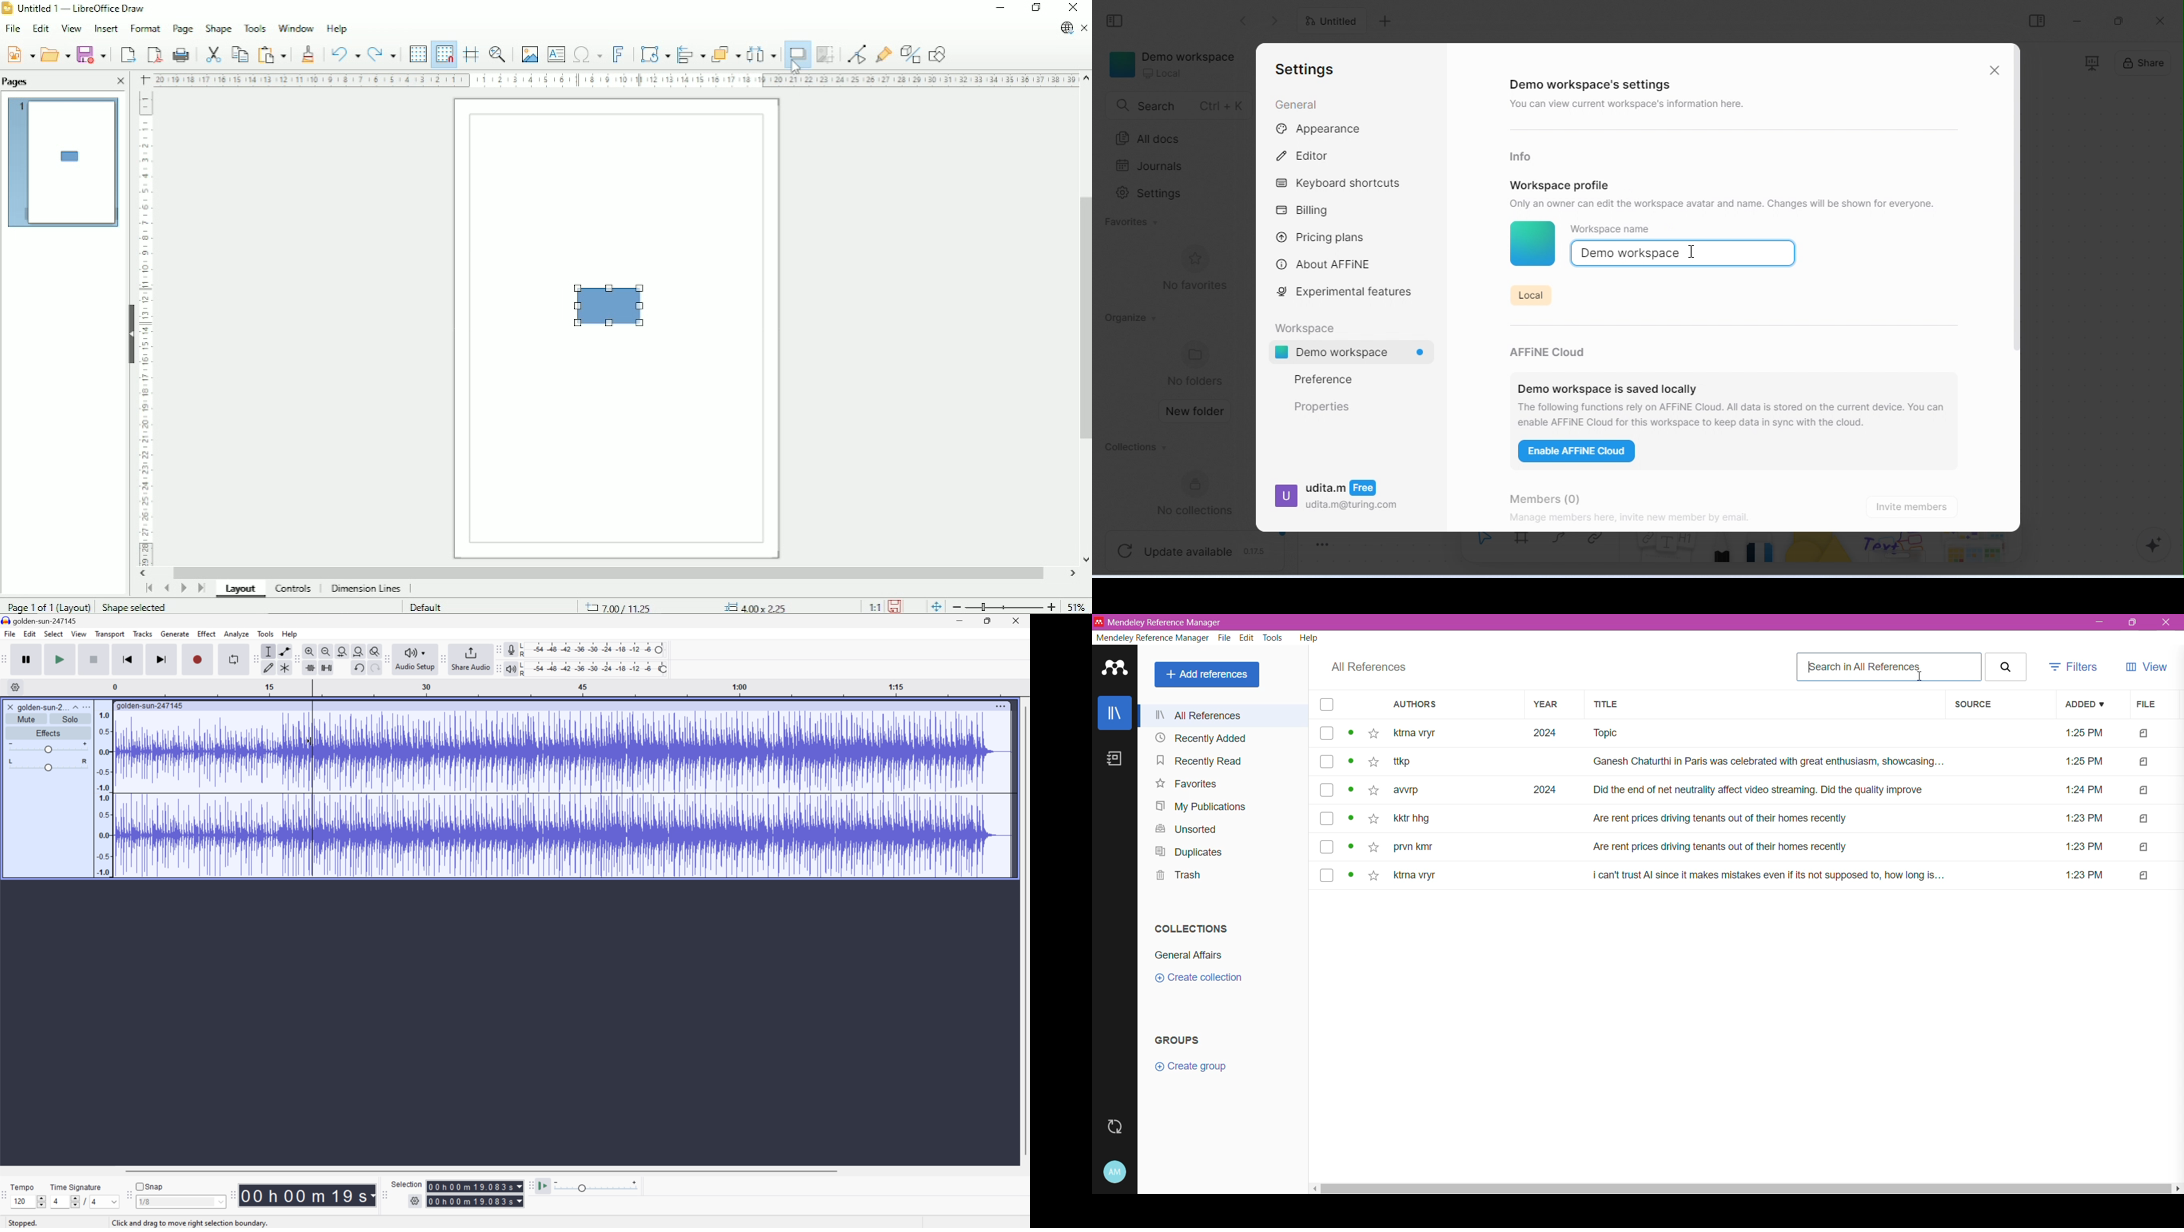 The width and height of the screenshot is (2184, 1232). Describe the element at coordinates (1351, 790) in the screenshot. I see `view status of the file` at that location.